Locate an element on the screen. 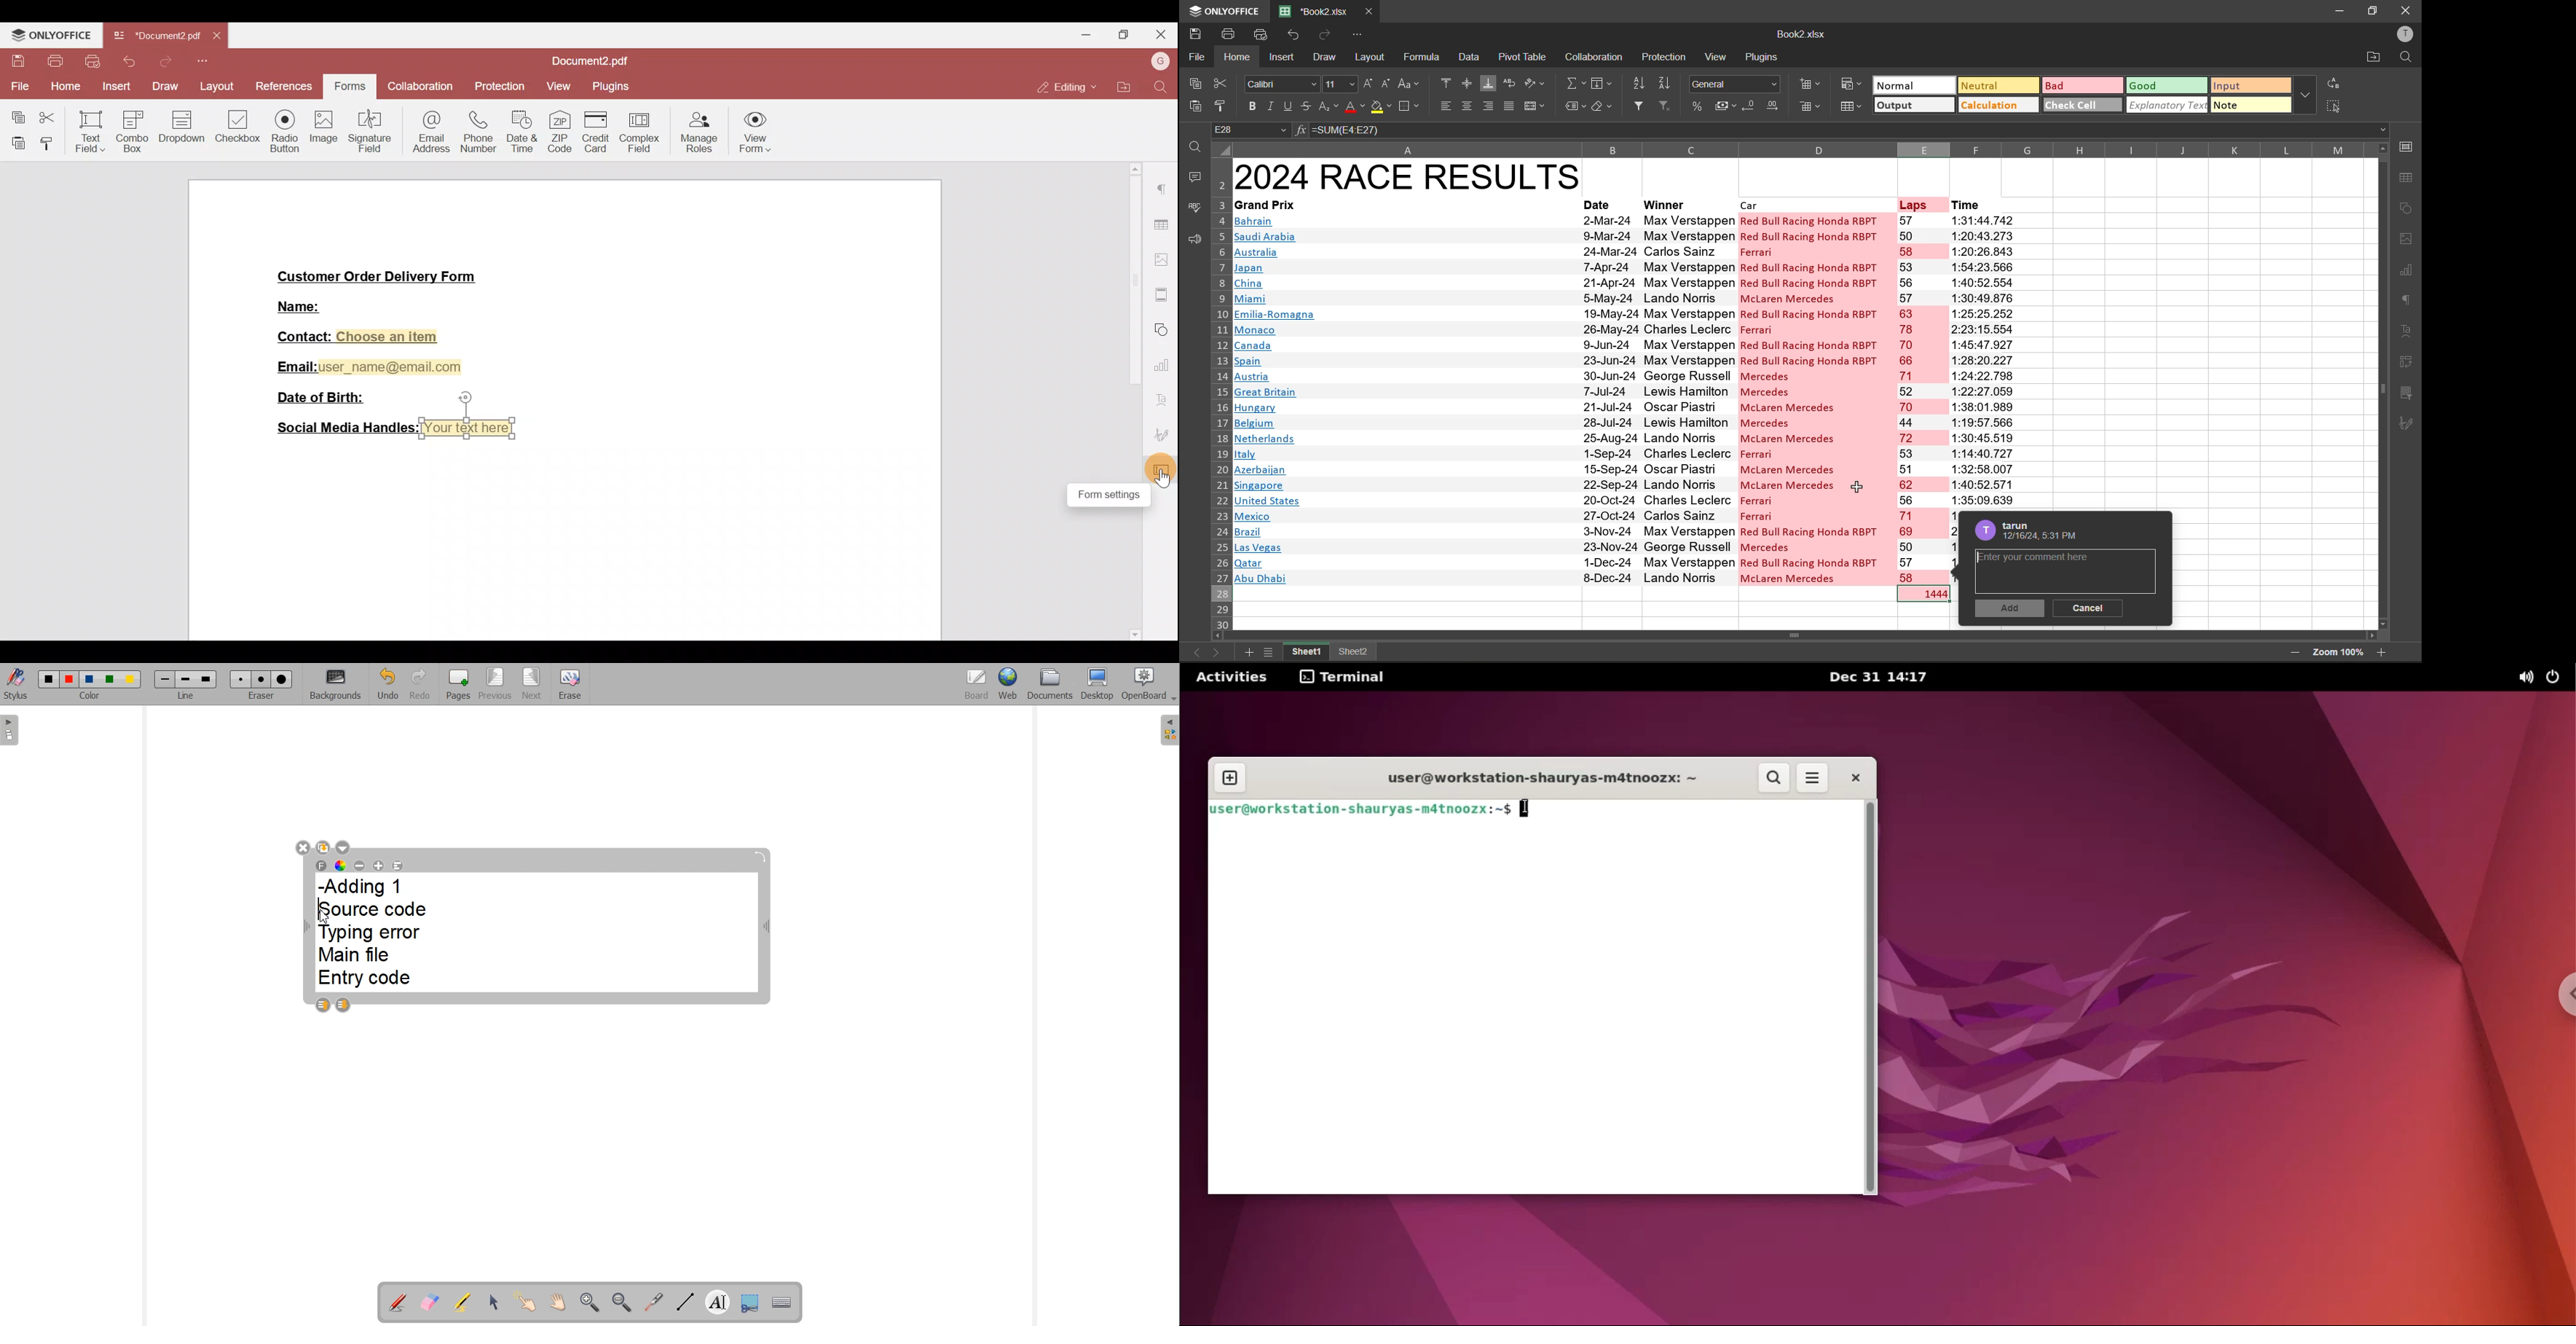 The height and width of the screenshot is (1344, 2576). Radio button is located at coordinates (281, 129).